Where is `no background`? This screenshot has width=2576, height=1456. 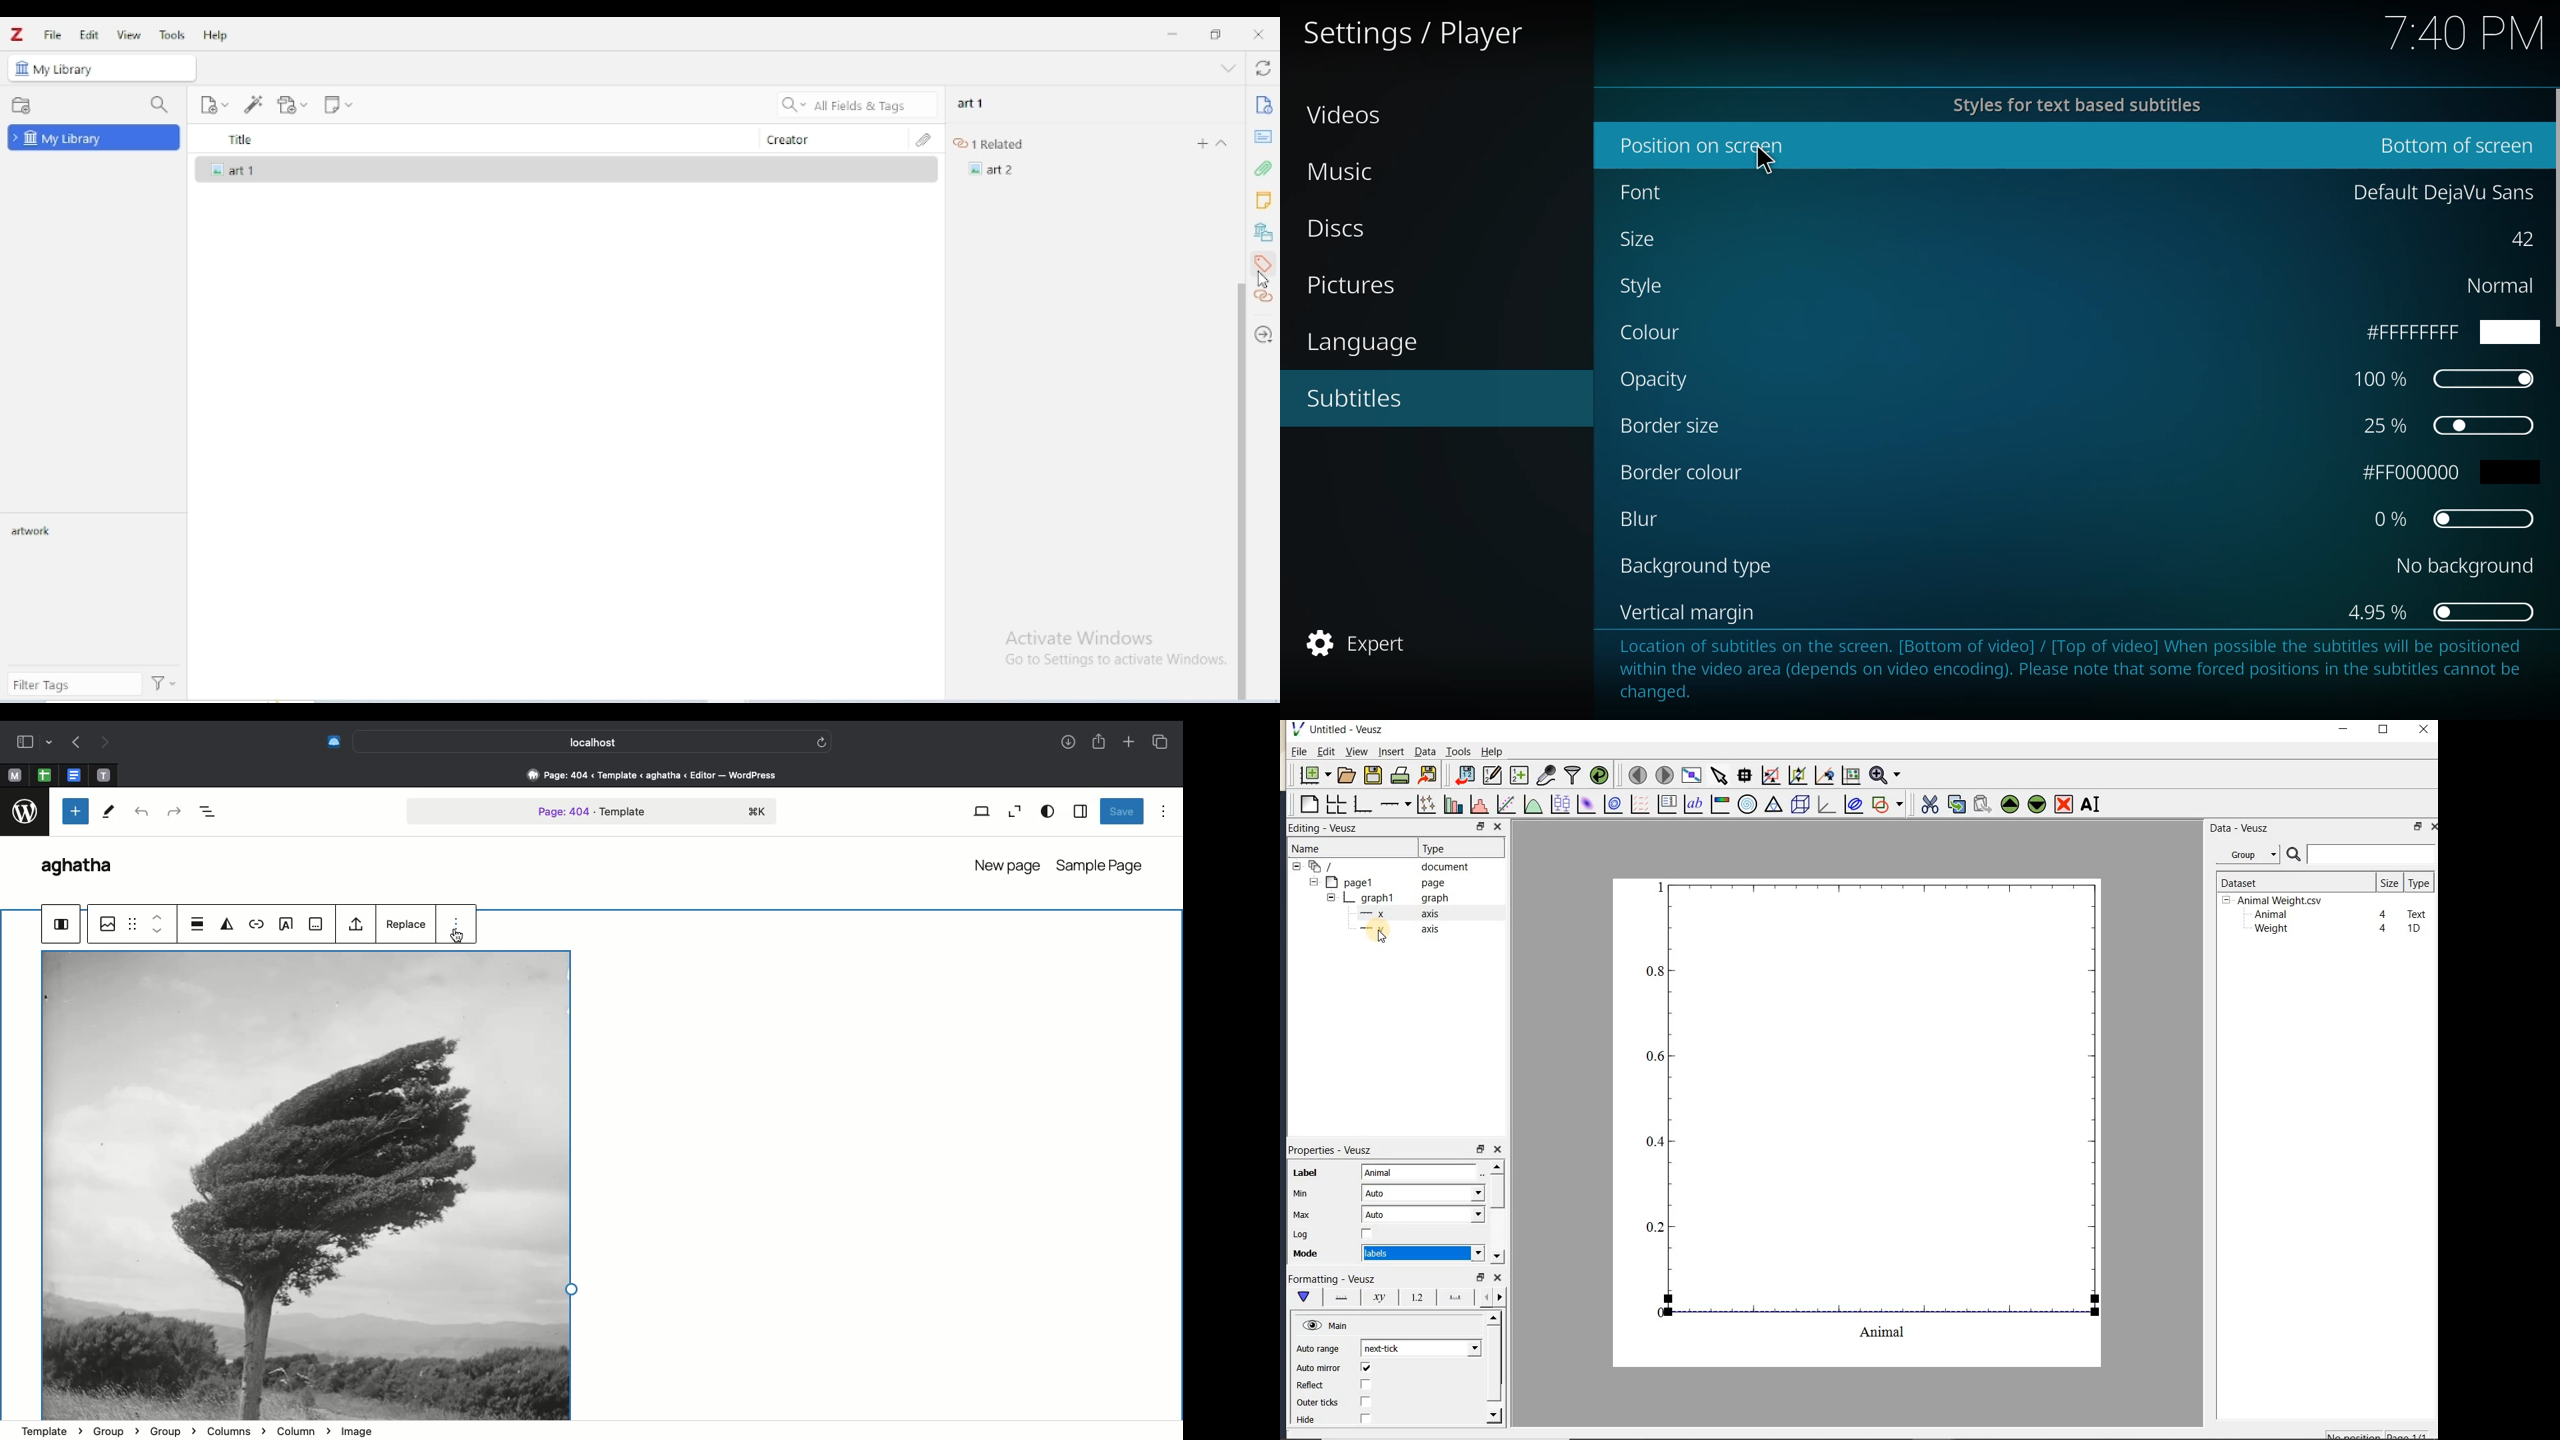 no background is located at coordinates (2461, 563).